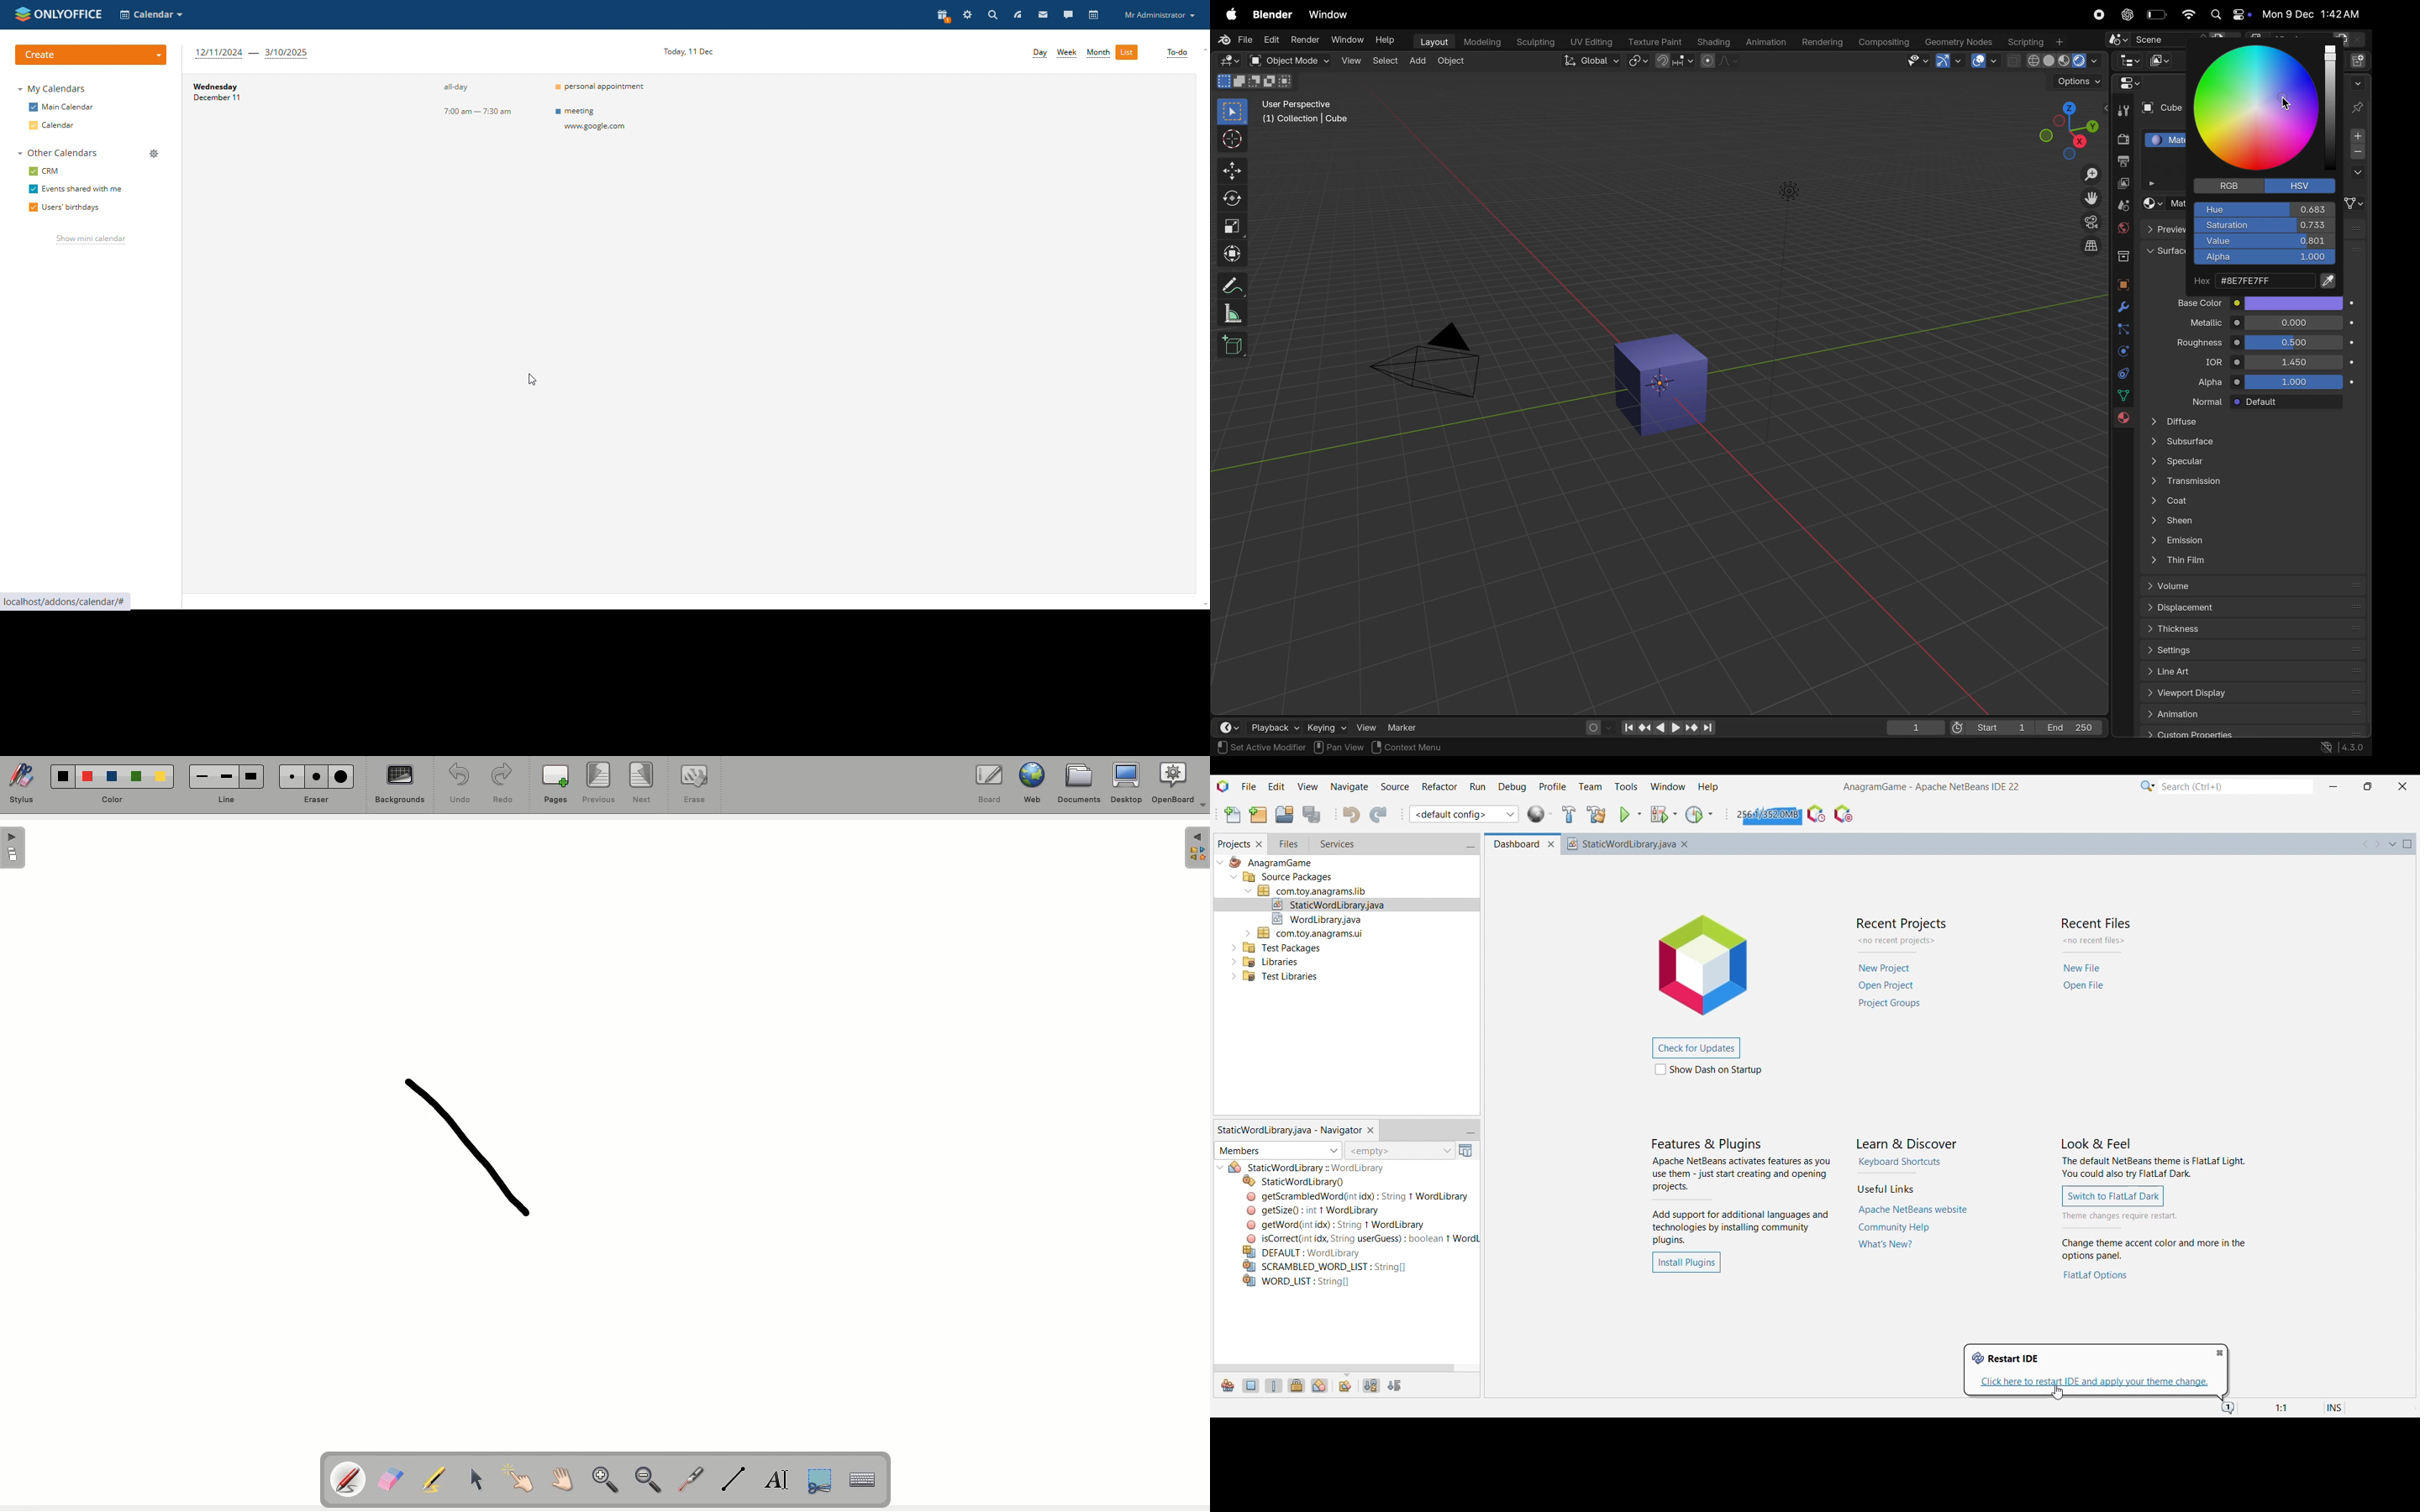 The image size is (2436, 1512). What do you see at coordinates (2123, 421) in the screenshot?
I see `material` at bounding box center [2123, 421].